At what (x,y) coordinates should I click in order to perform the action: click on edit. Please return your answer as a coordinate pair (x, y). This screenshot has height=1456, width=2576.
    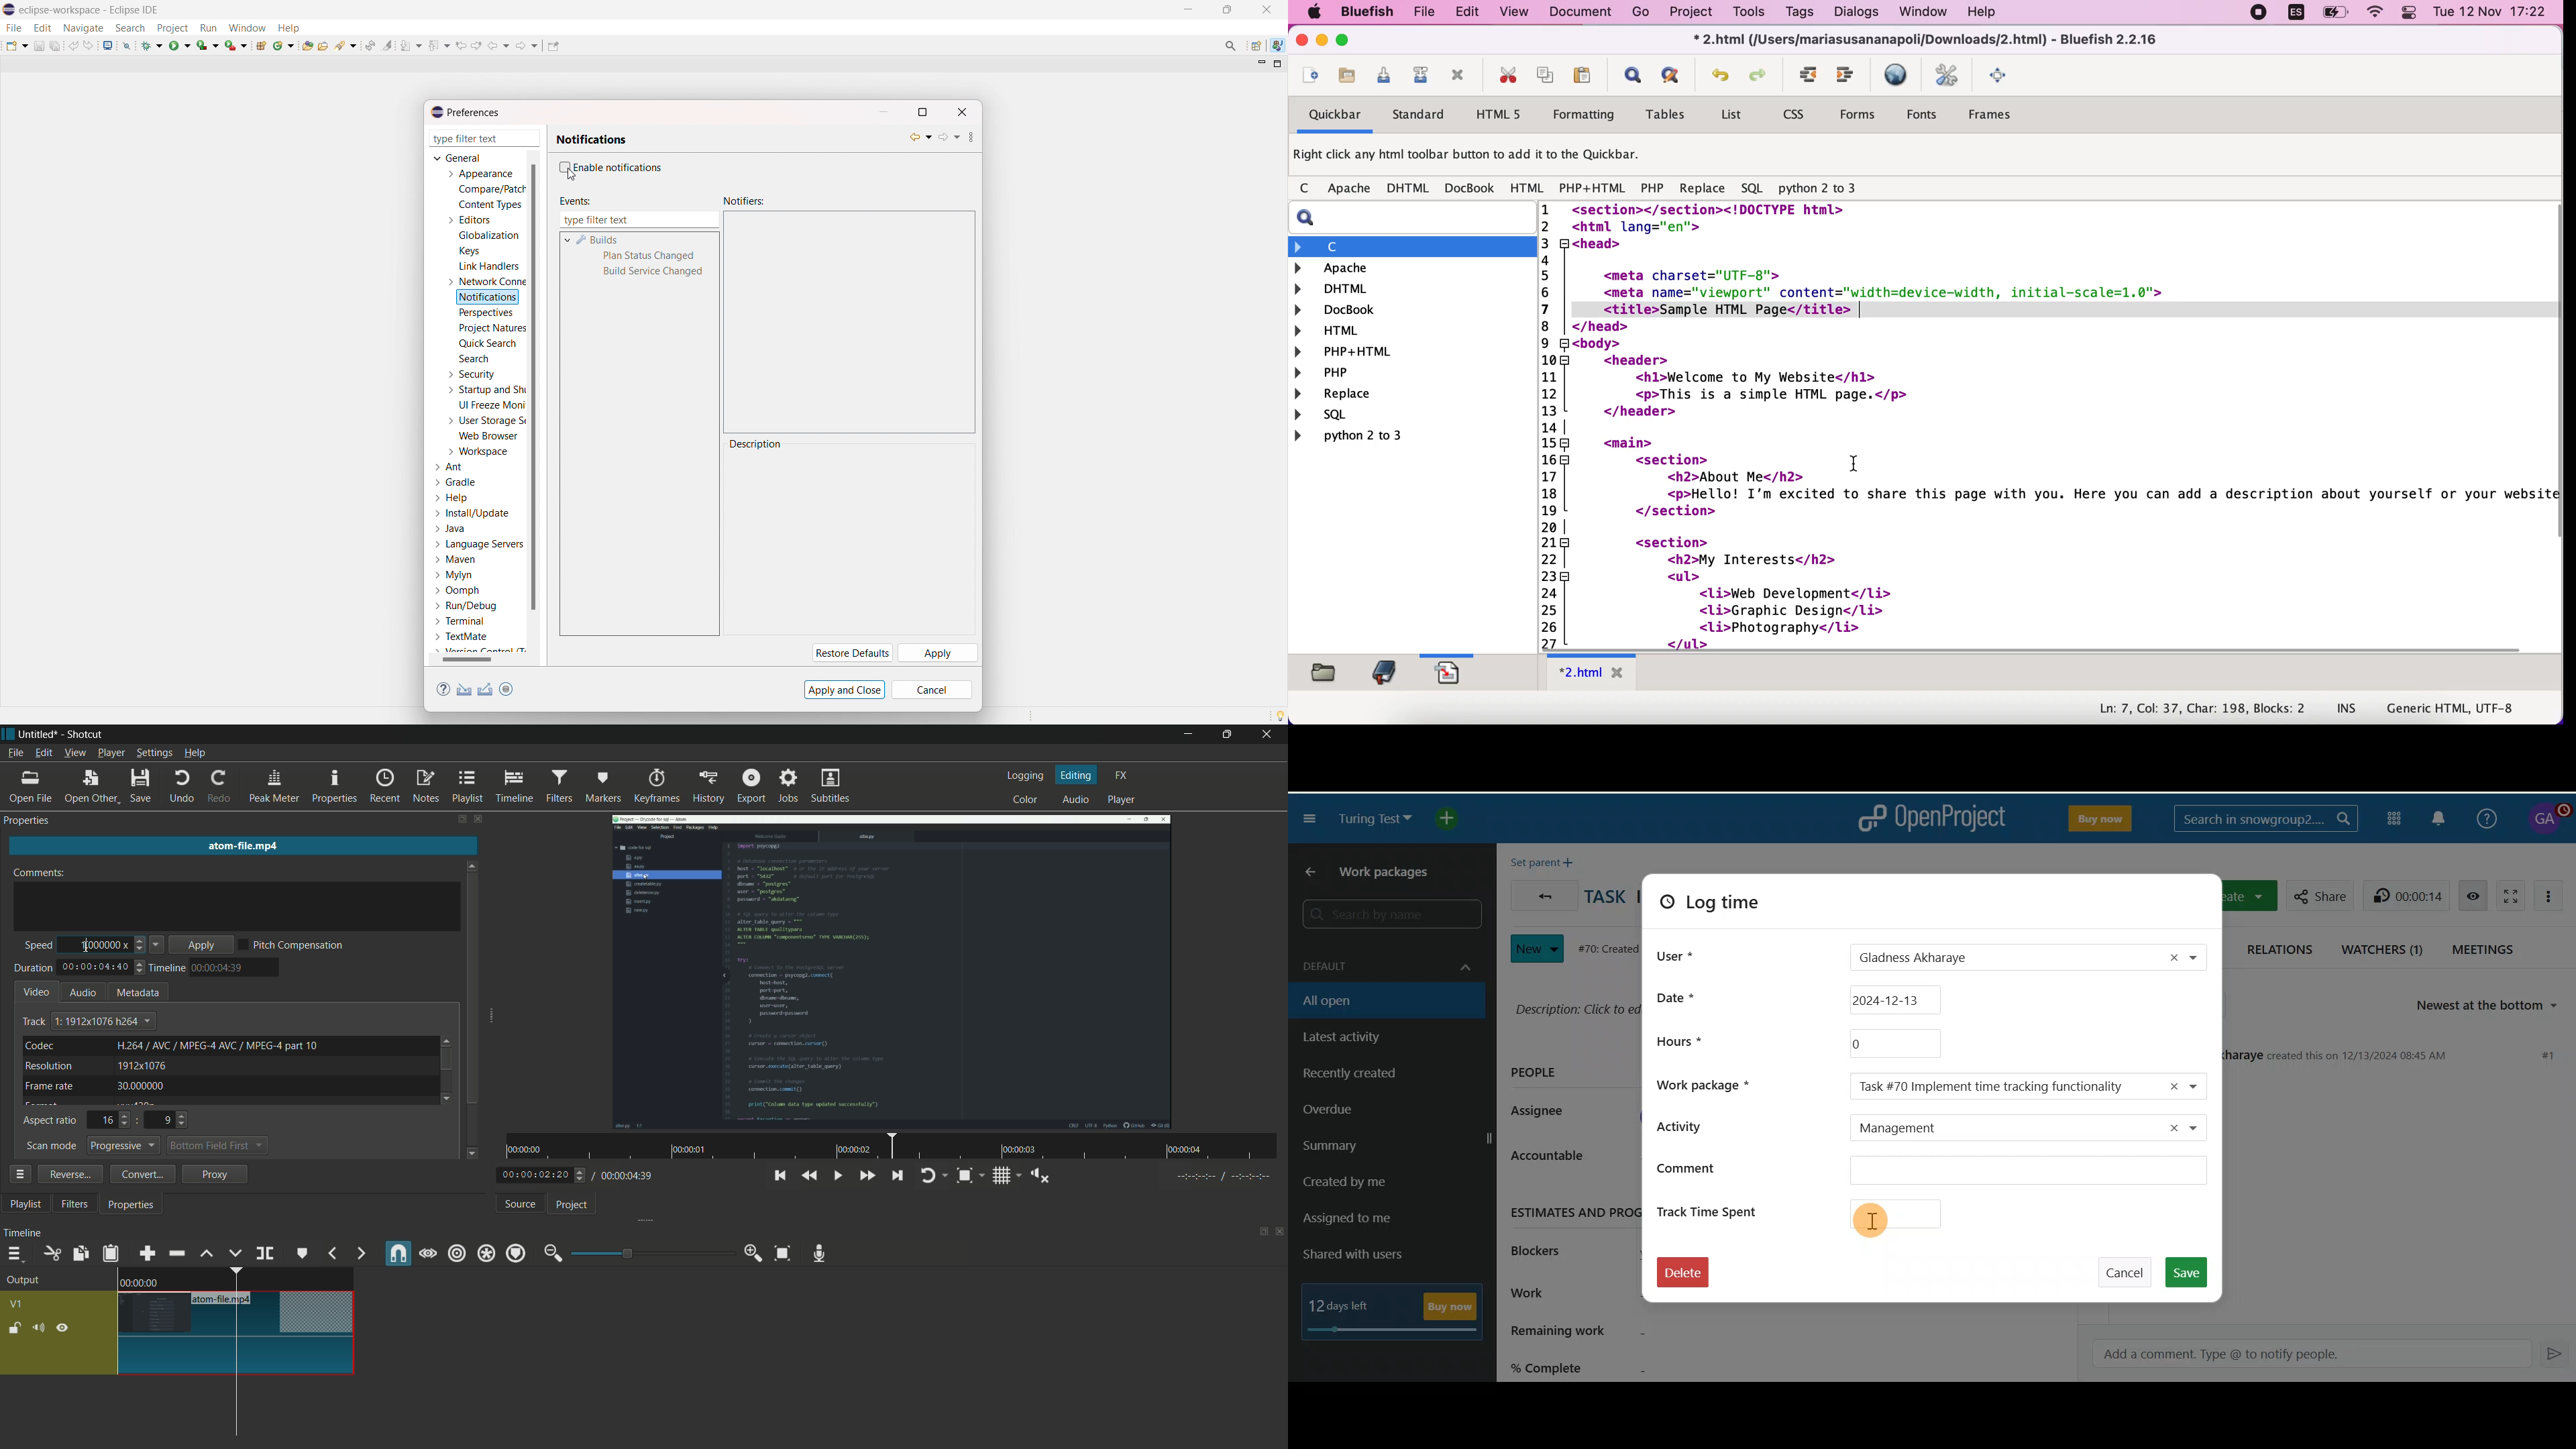
    Looking at the image, I should click on (42, 28).